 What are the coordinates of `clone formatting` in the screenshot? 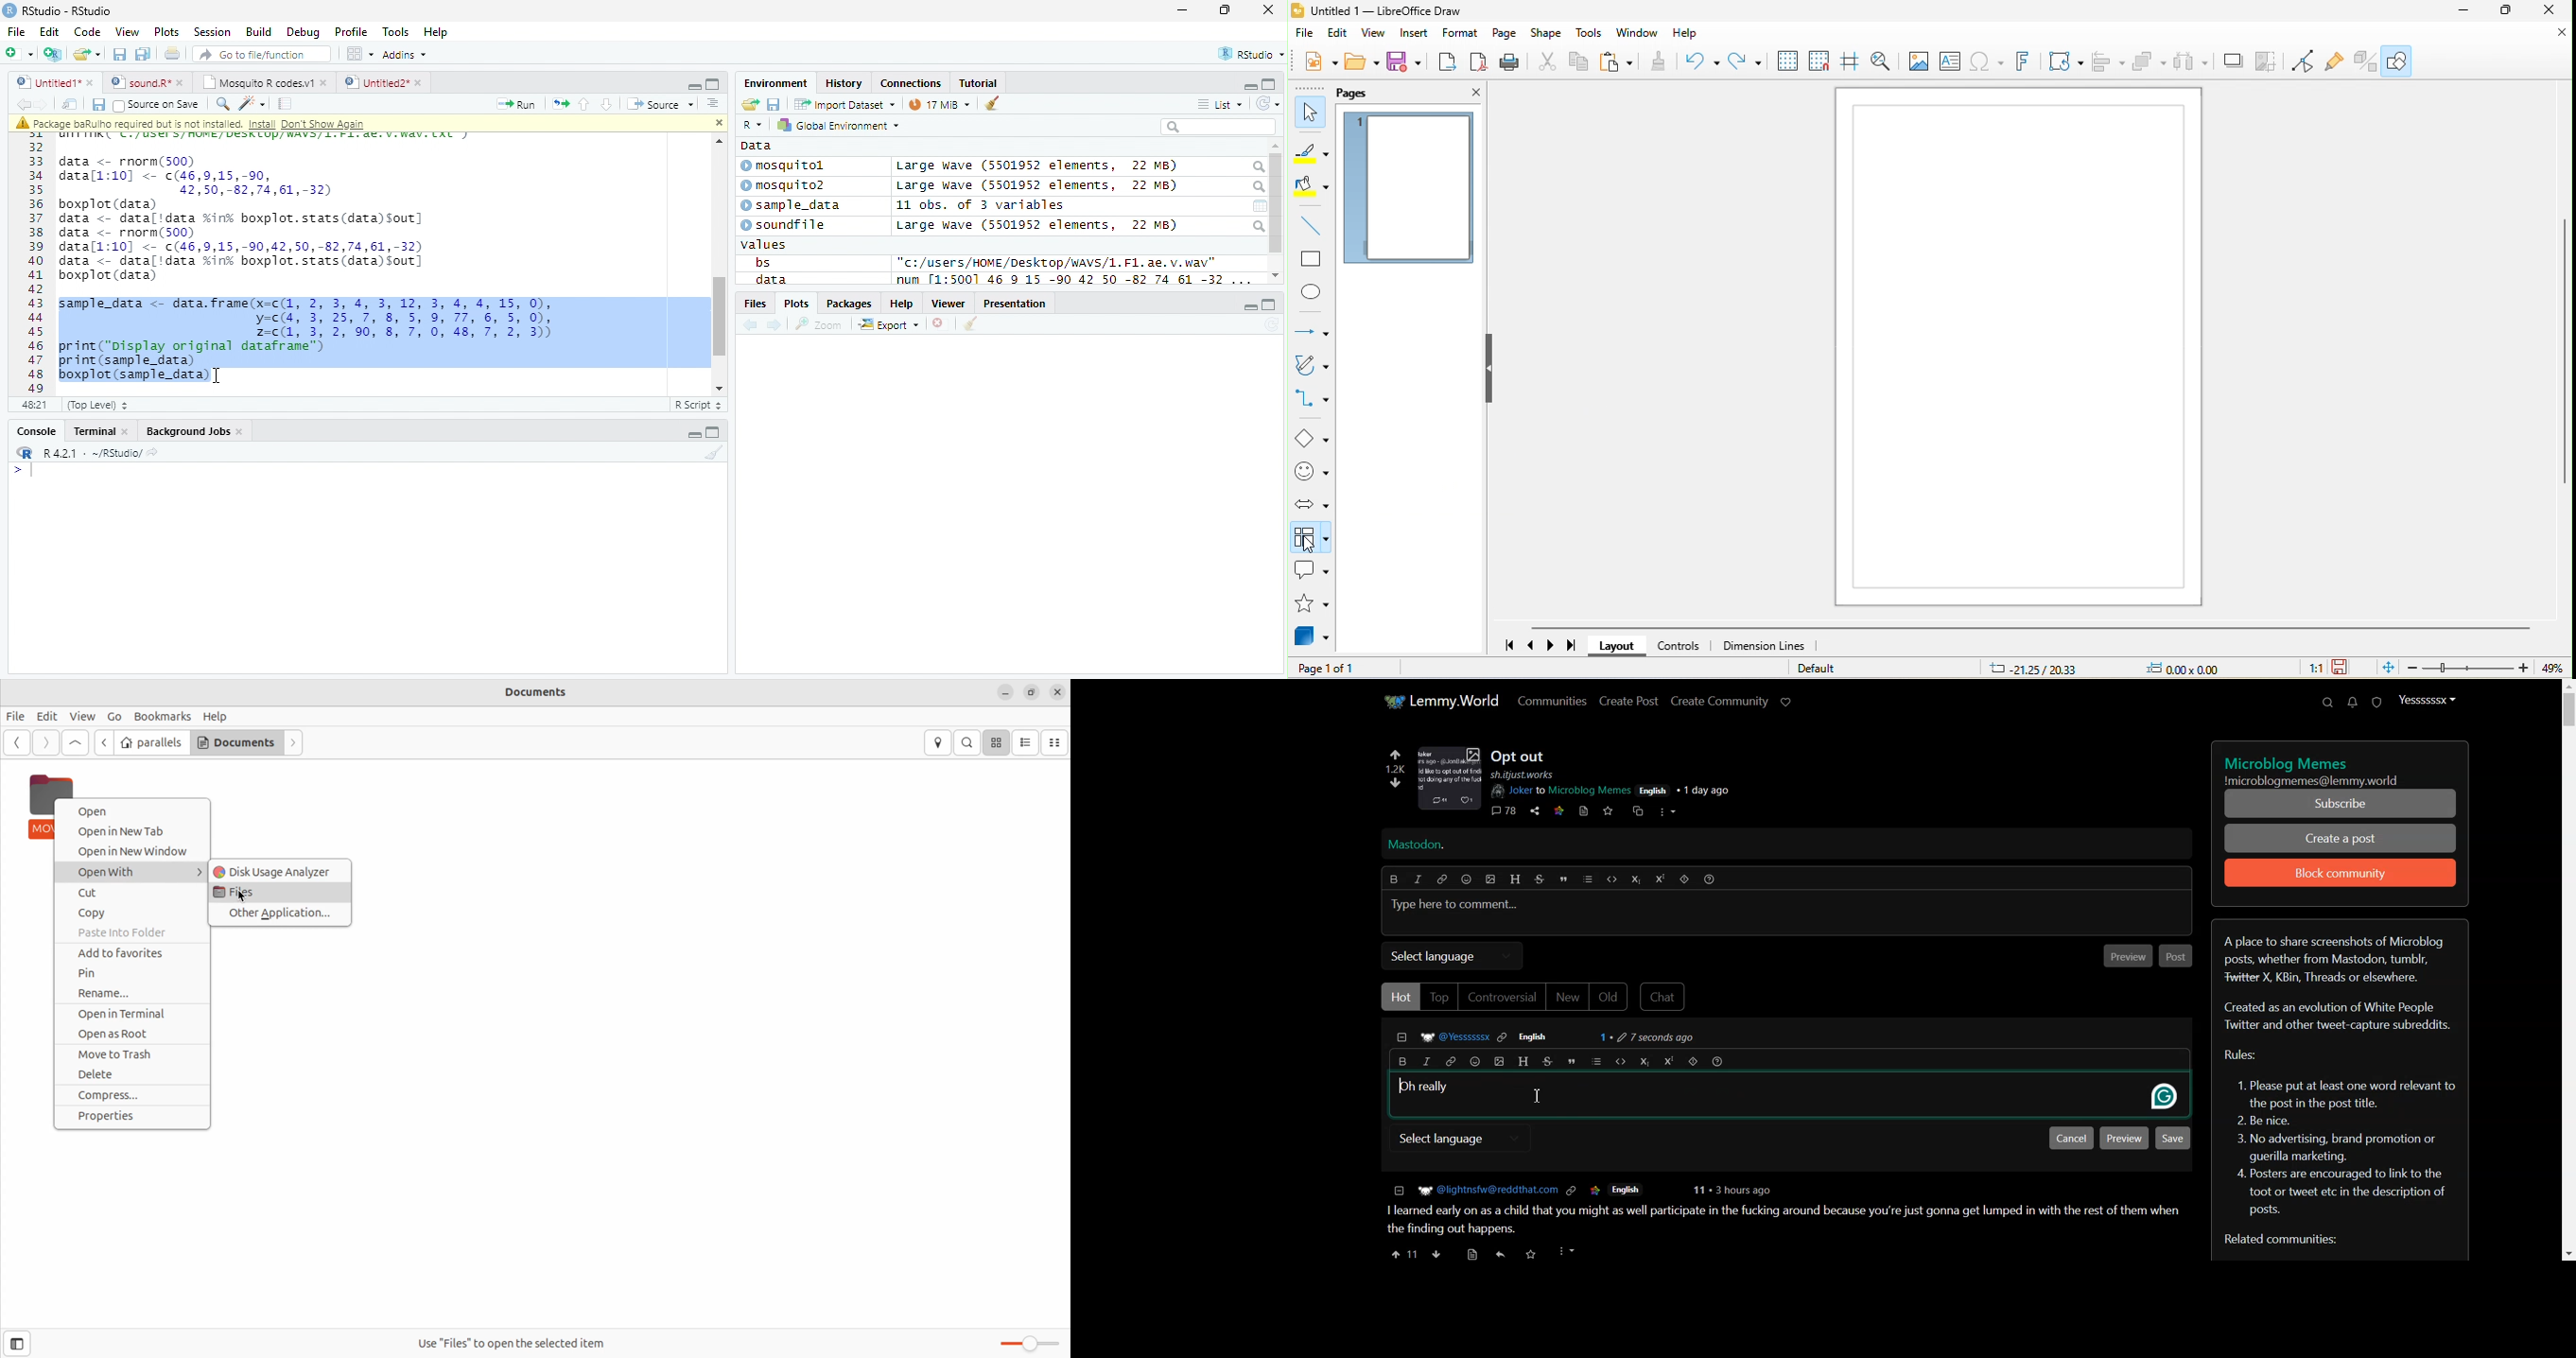 It's located at (1660, 63).